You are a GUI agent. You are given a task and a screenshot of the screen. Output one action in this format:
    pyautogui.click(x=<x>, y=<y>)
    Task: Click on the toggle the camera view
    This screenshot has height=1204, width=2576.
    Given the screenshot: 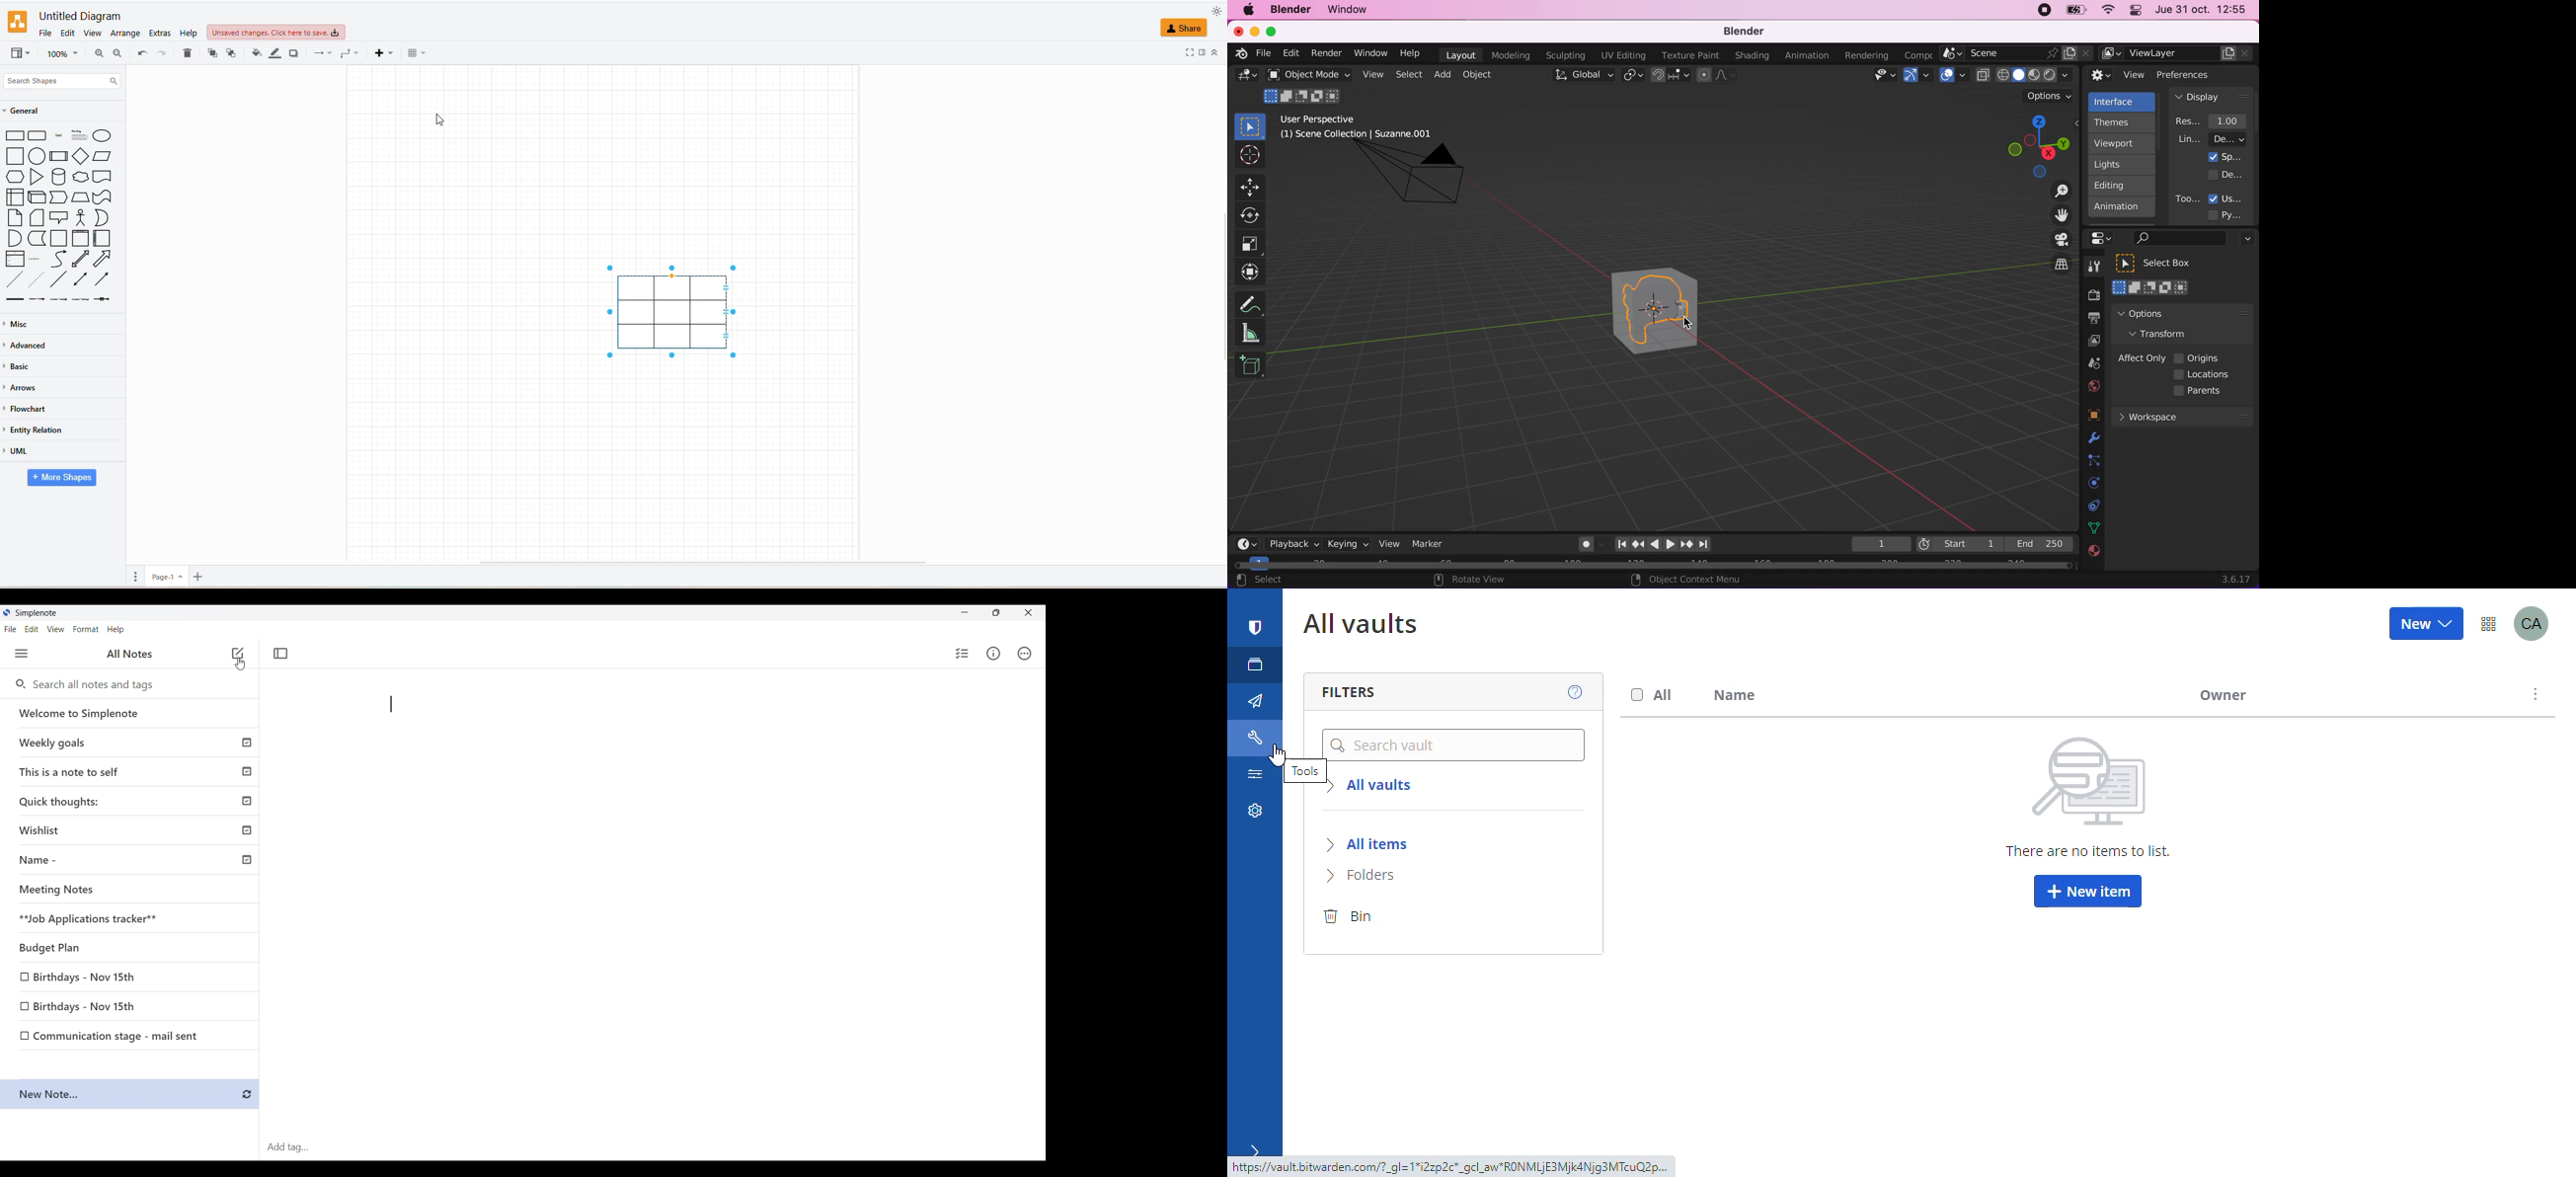 What is the action you would take?
    pyautogui.click(x=2056, y=240)
    